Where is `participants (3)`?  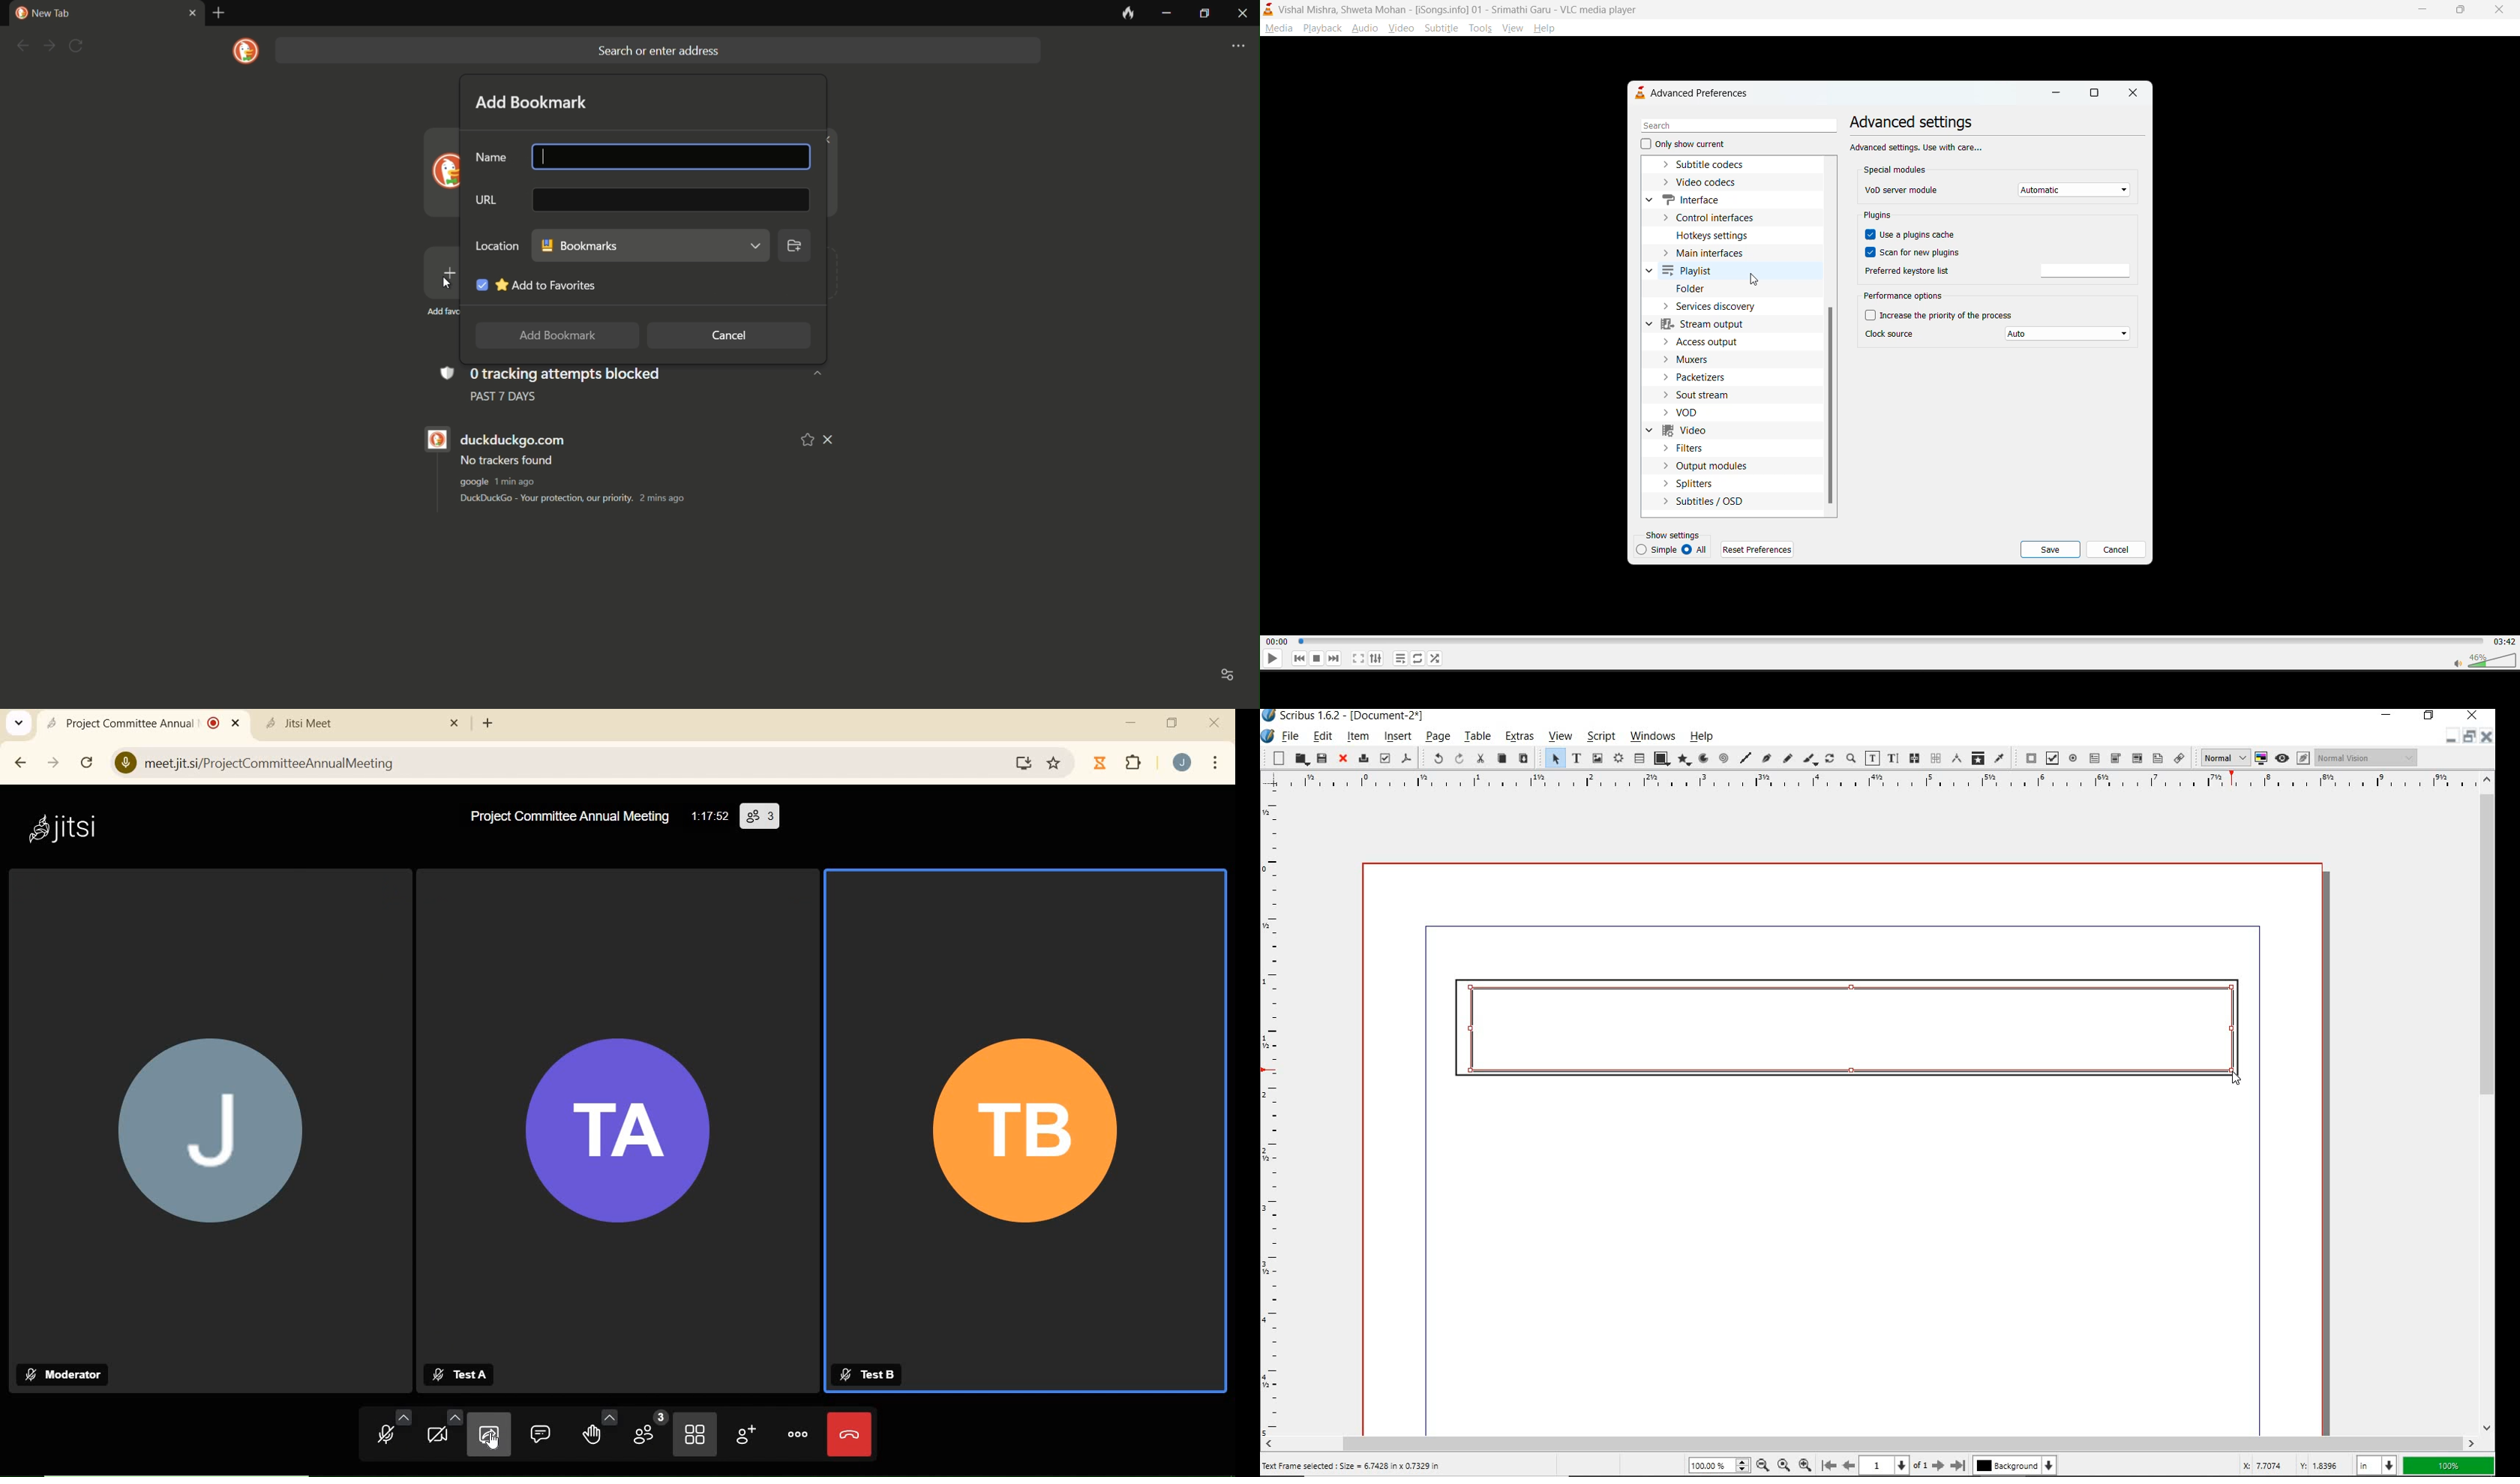 participants (3) is located at coordinates (760, 815).